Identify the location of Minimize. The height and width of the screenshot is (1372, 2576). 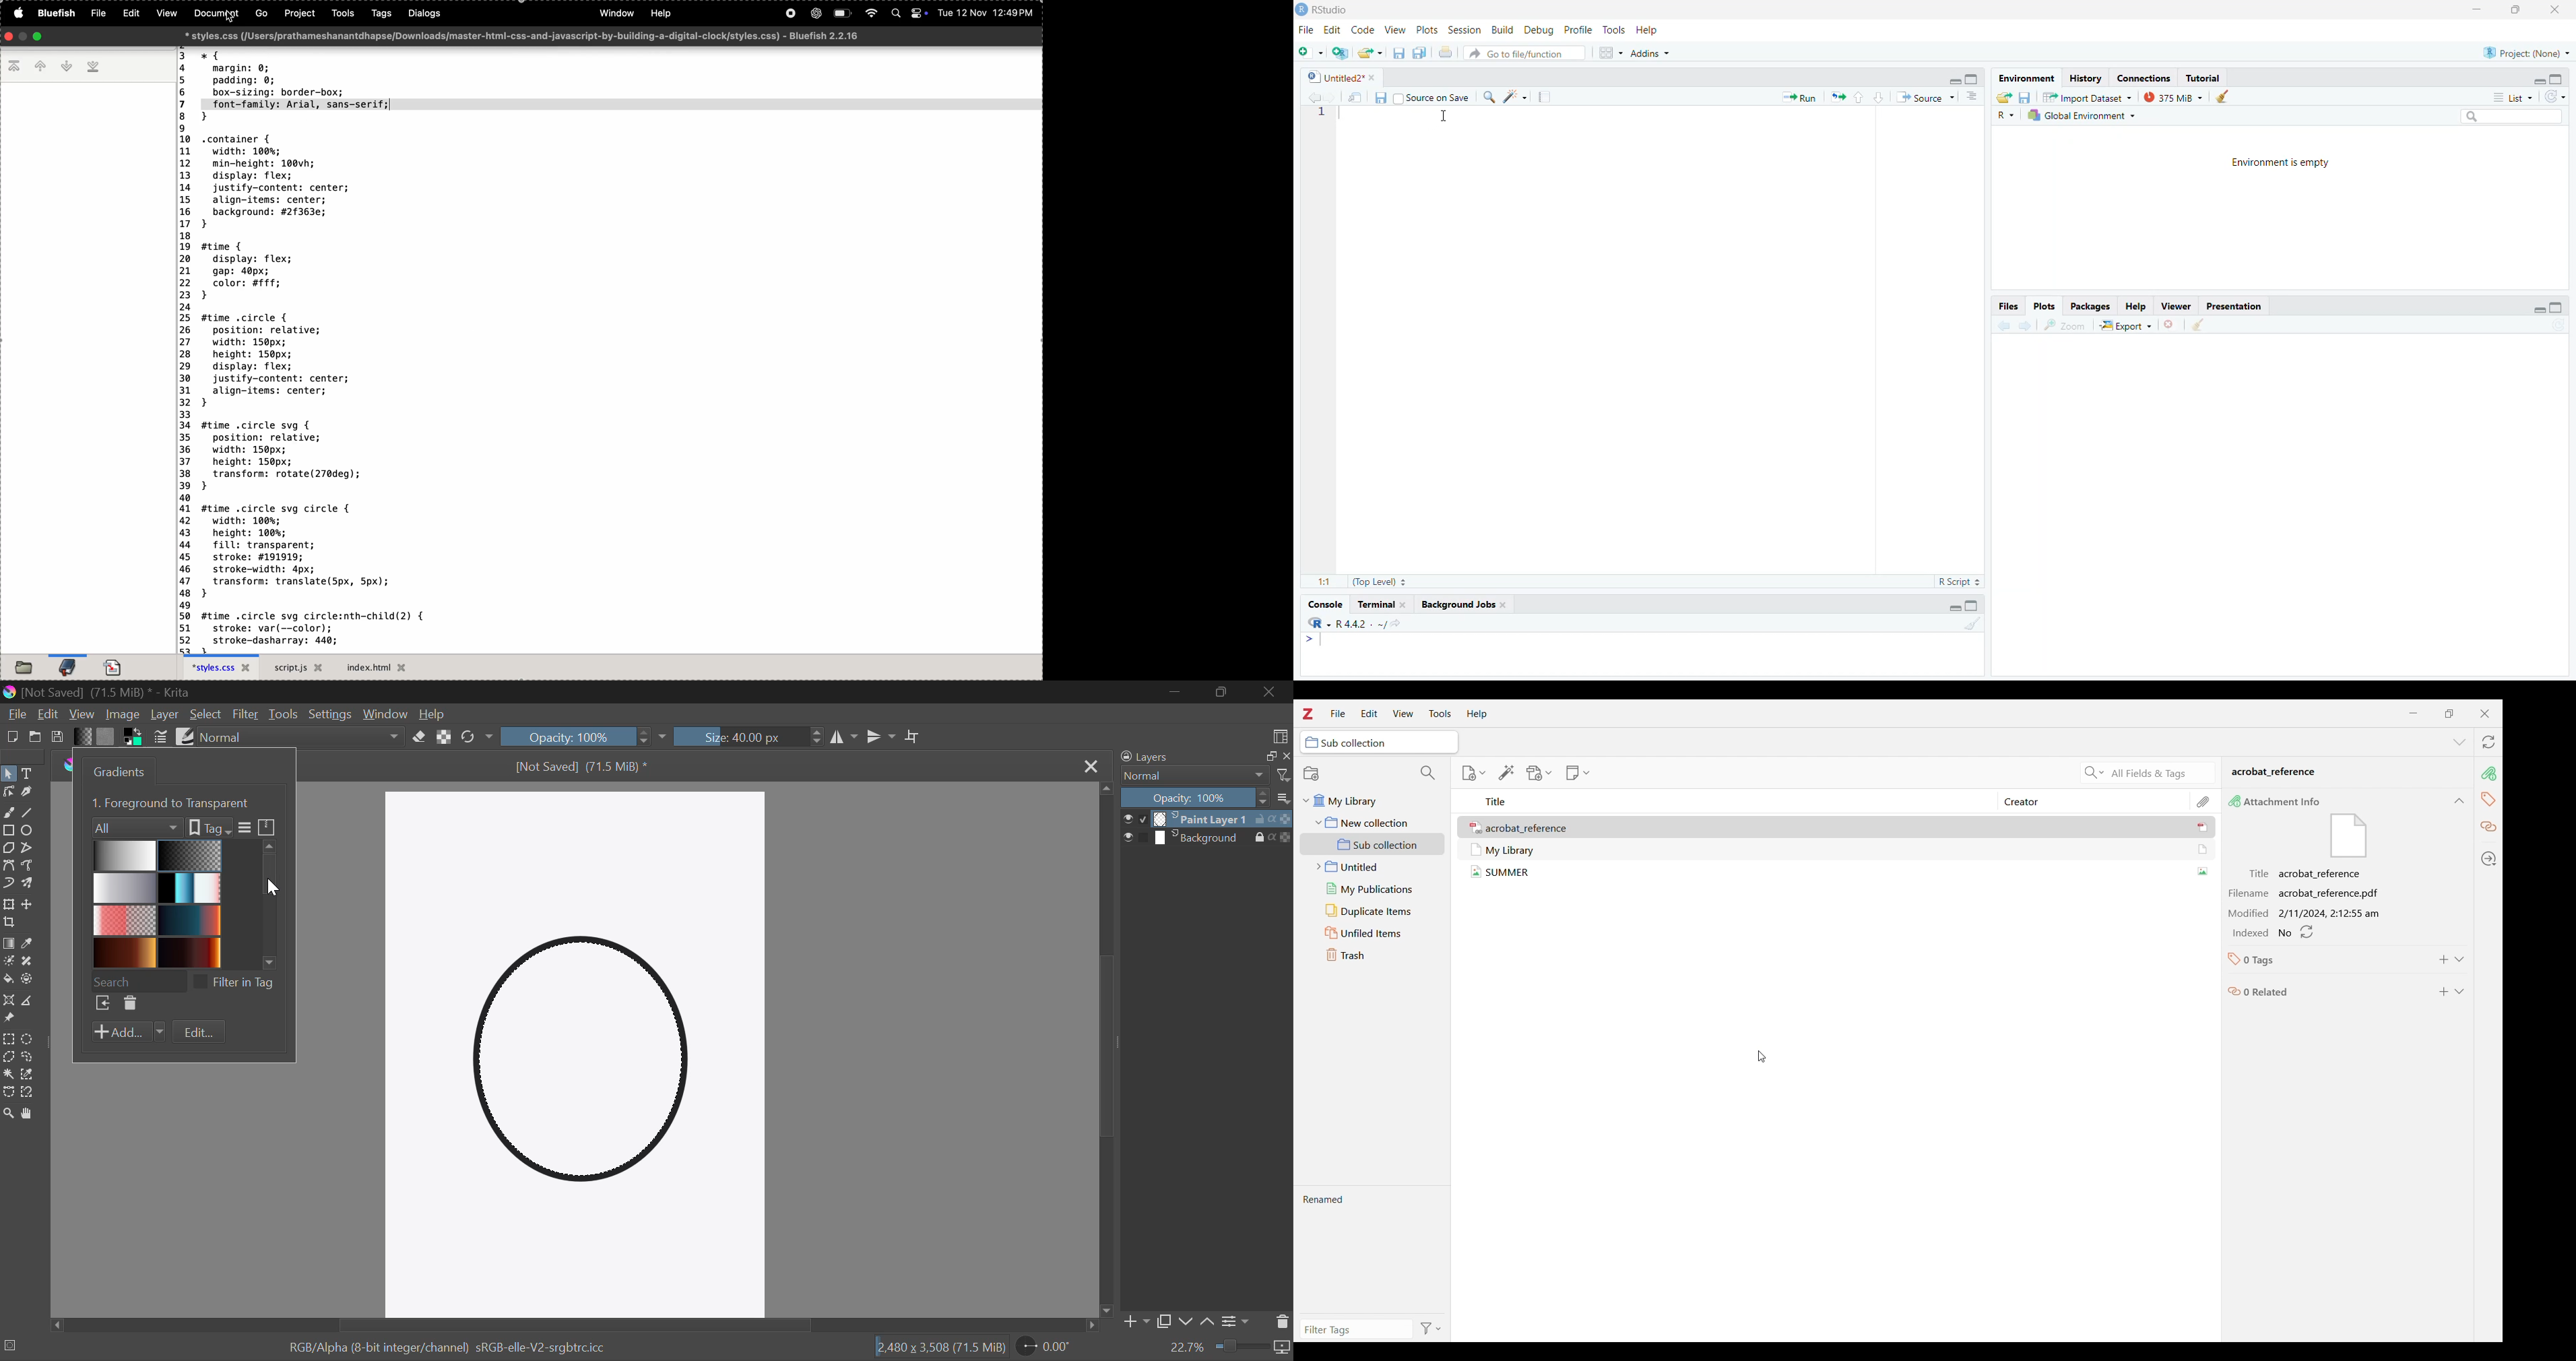
(2413, 713).